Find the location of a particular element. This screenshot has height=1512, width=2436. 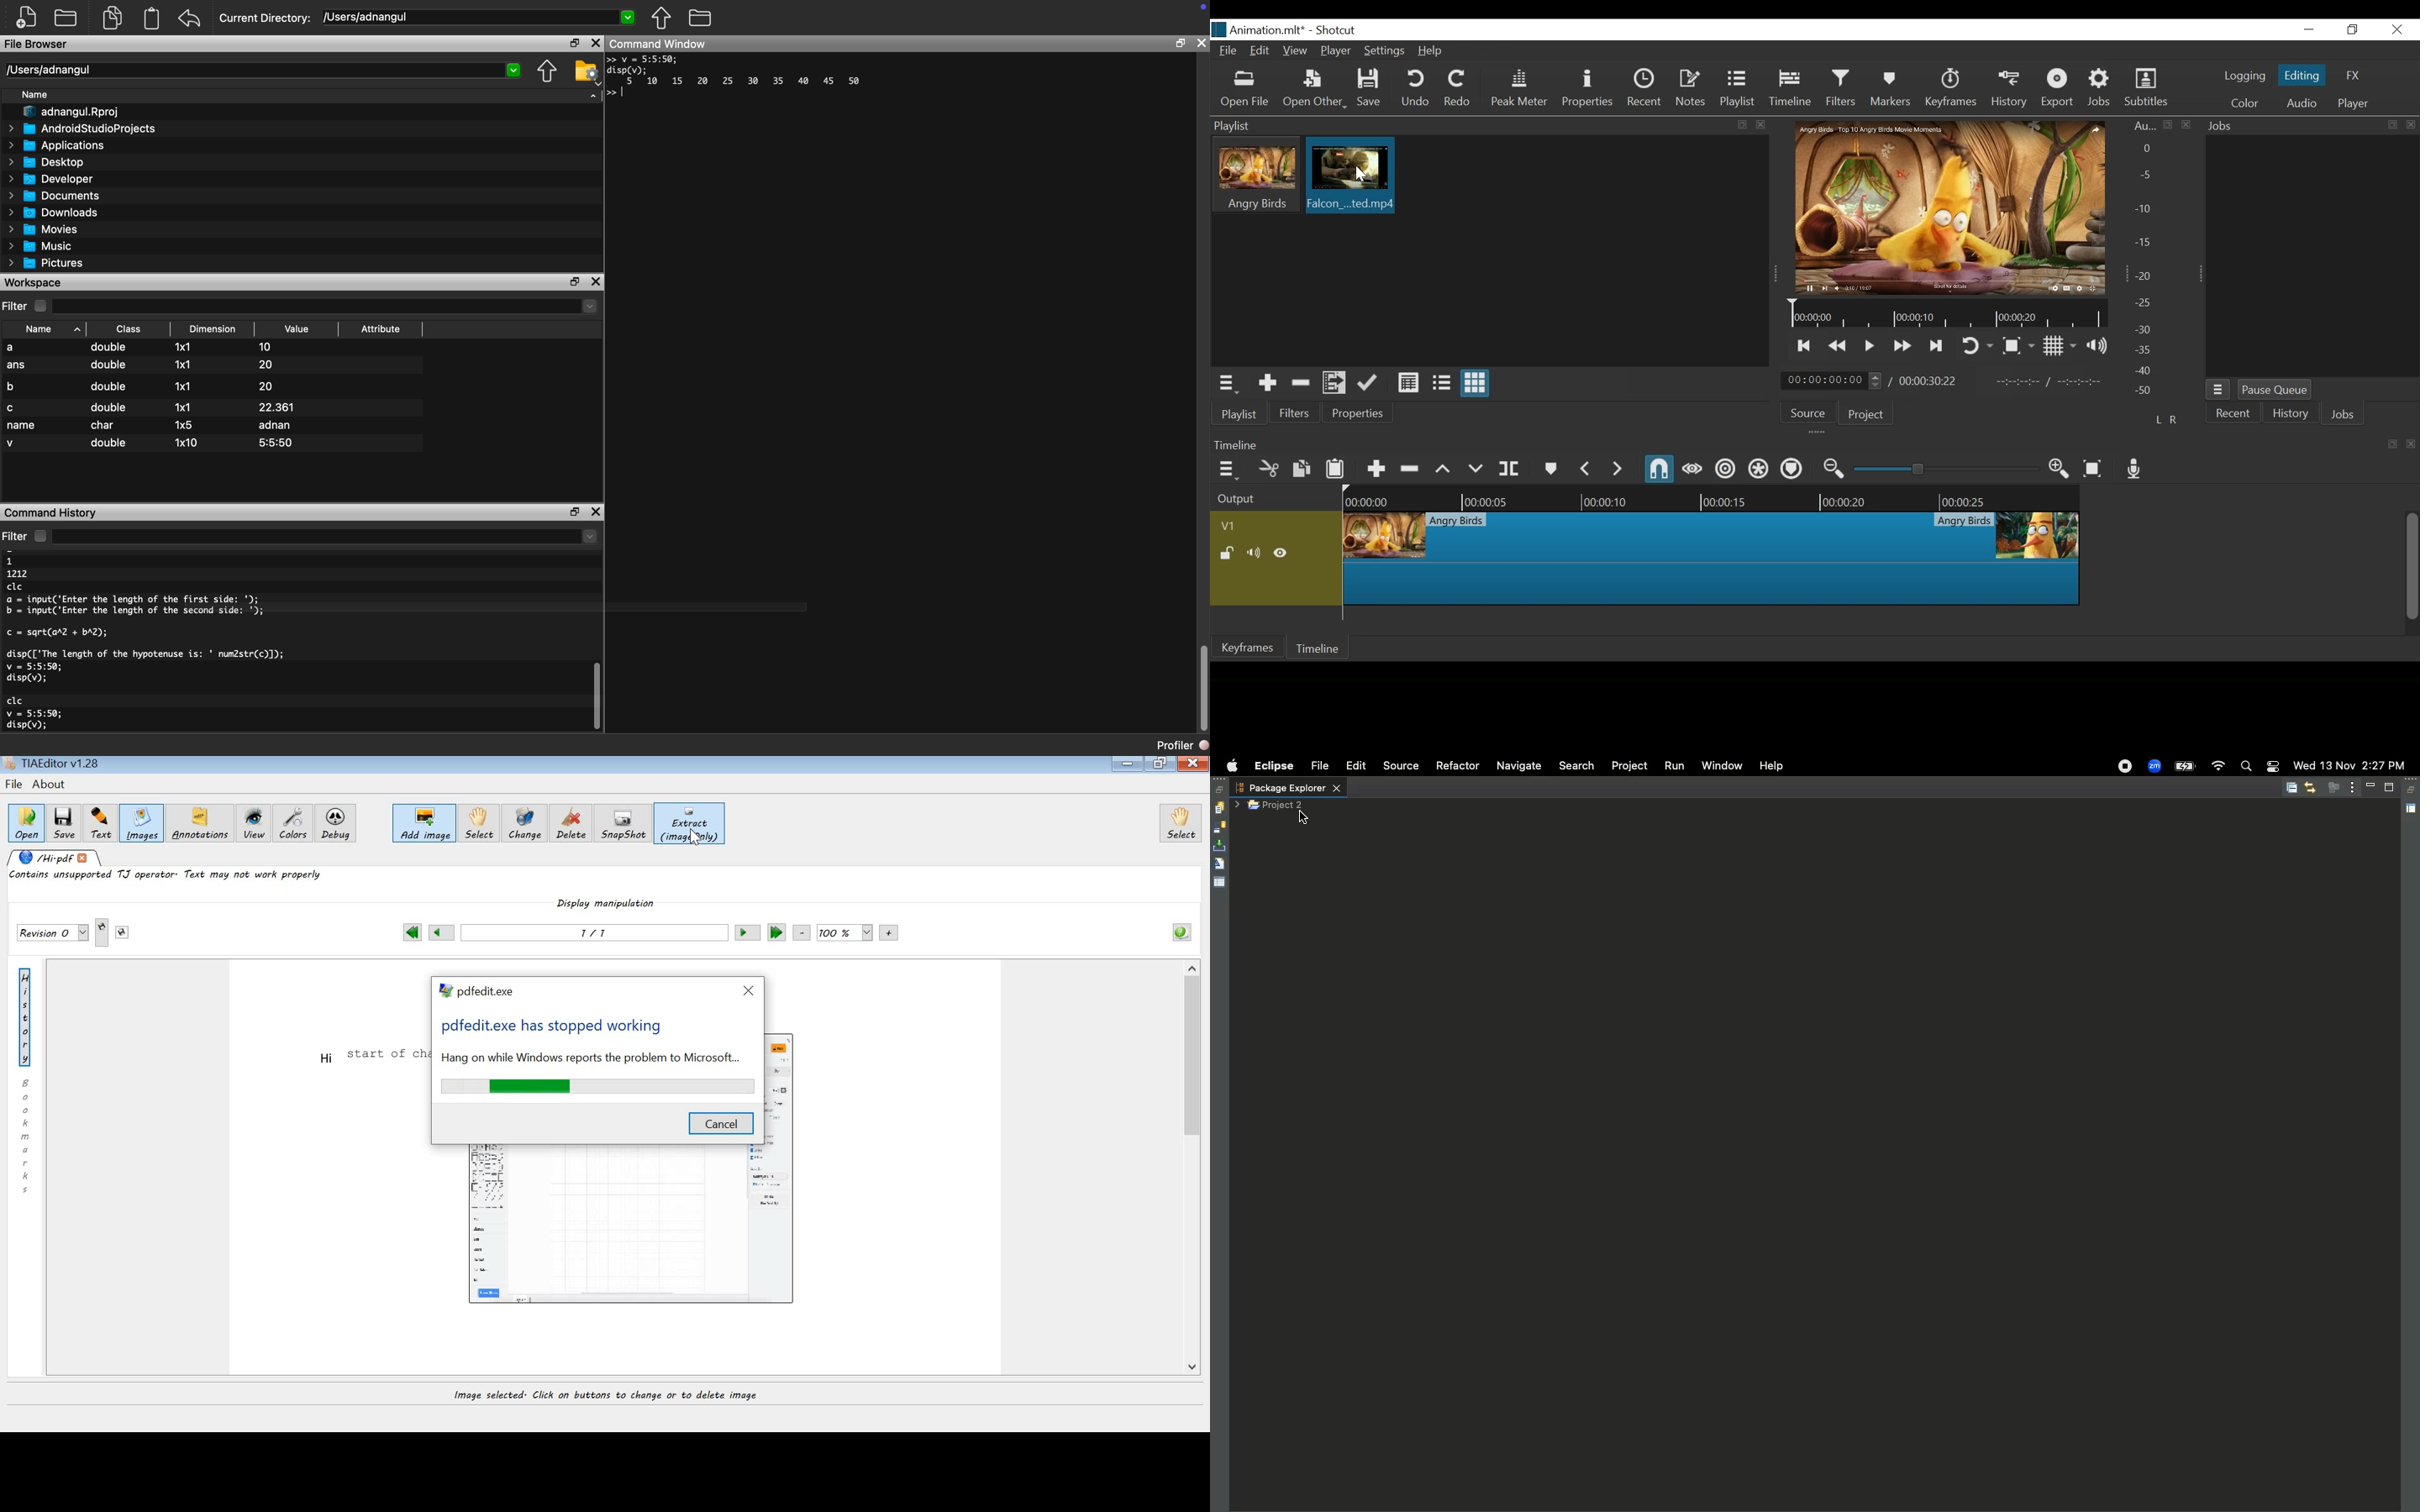

Zoom timeline to fit is located at coordinates (2094, 468).